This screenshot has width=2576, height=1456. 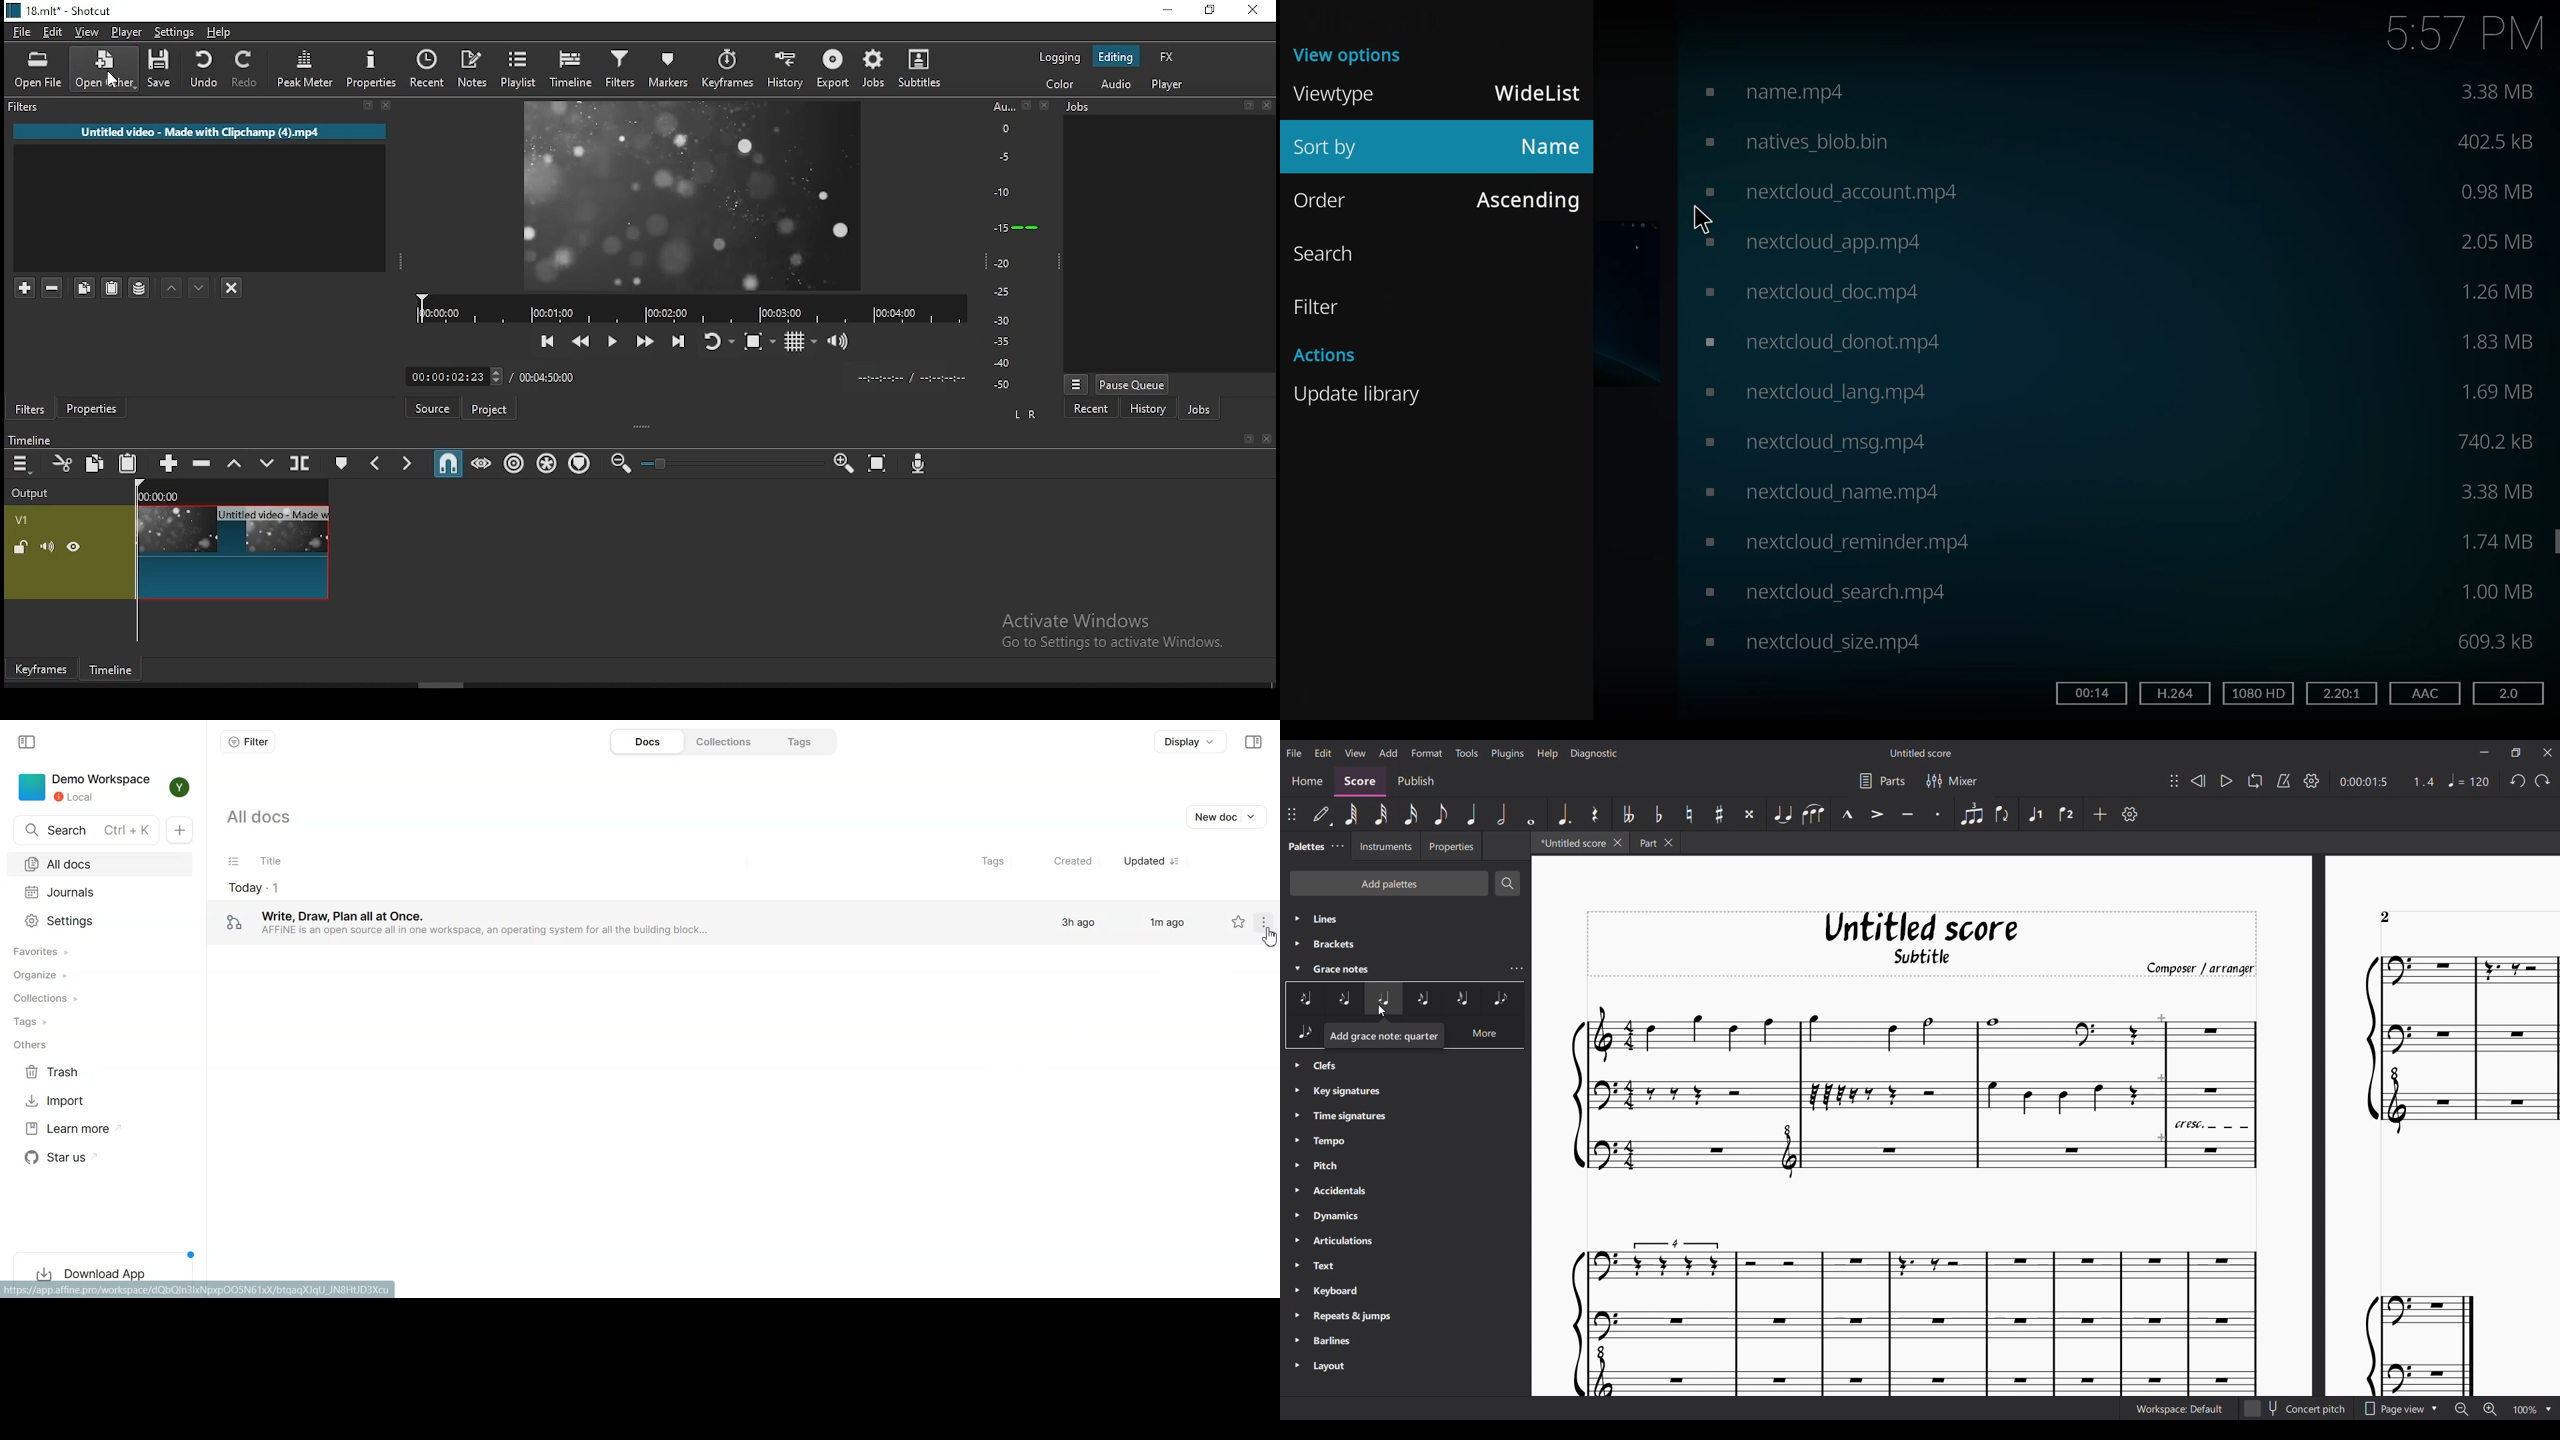 I want to click on scrub while dragging, so click(x=483, y=464).